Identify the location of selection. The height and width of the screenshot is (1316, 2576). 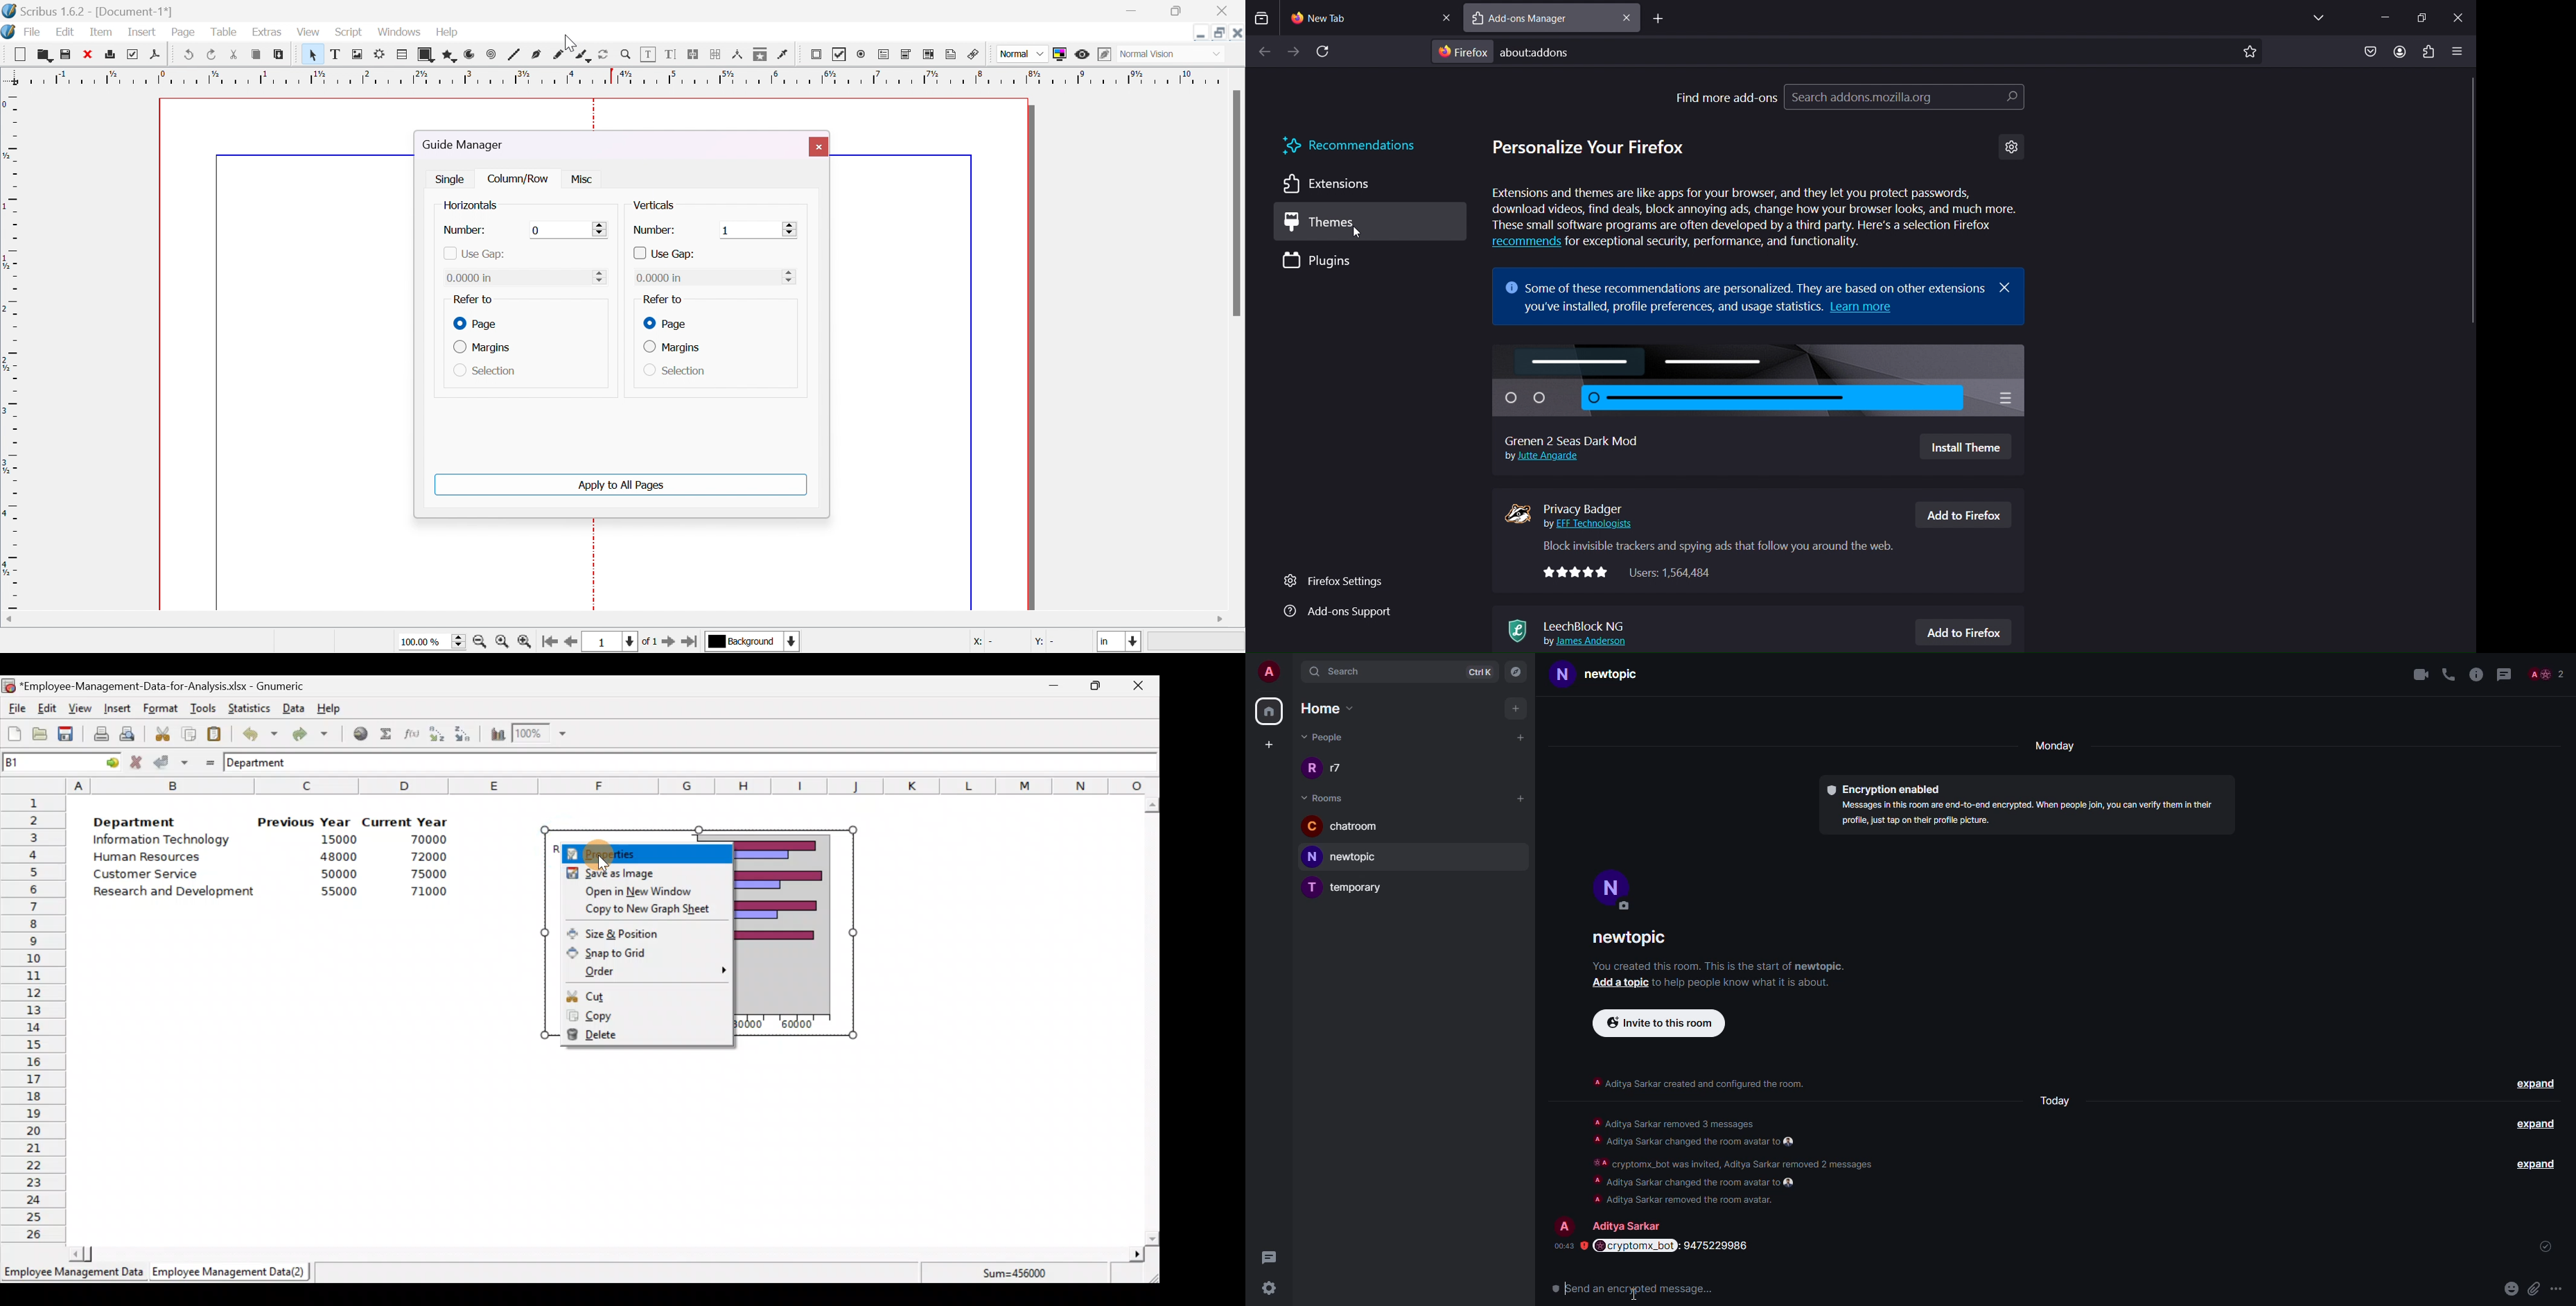
(485, 372).